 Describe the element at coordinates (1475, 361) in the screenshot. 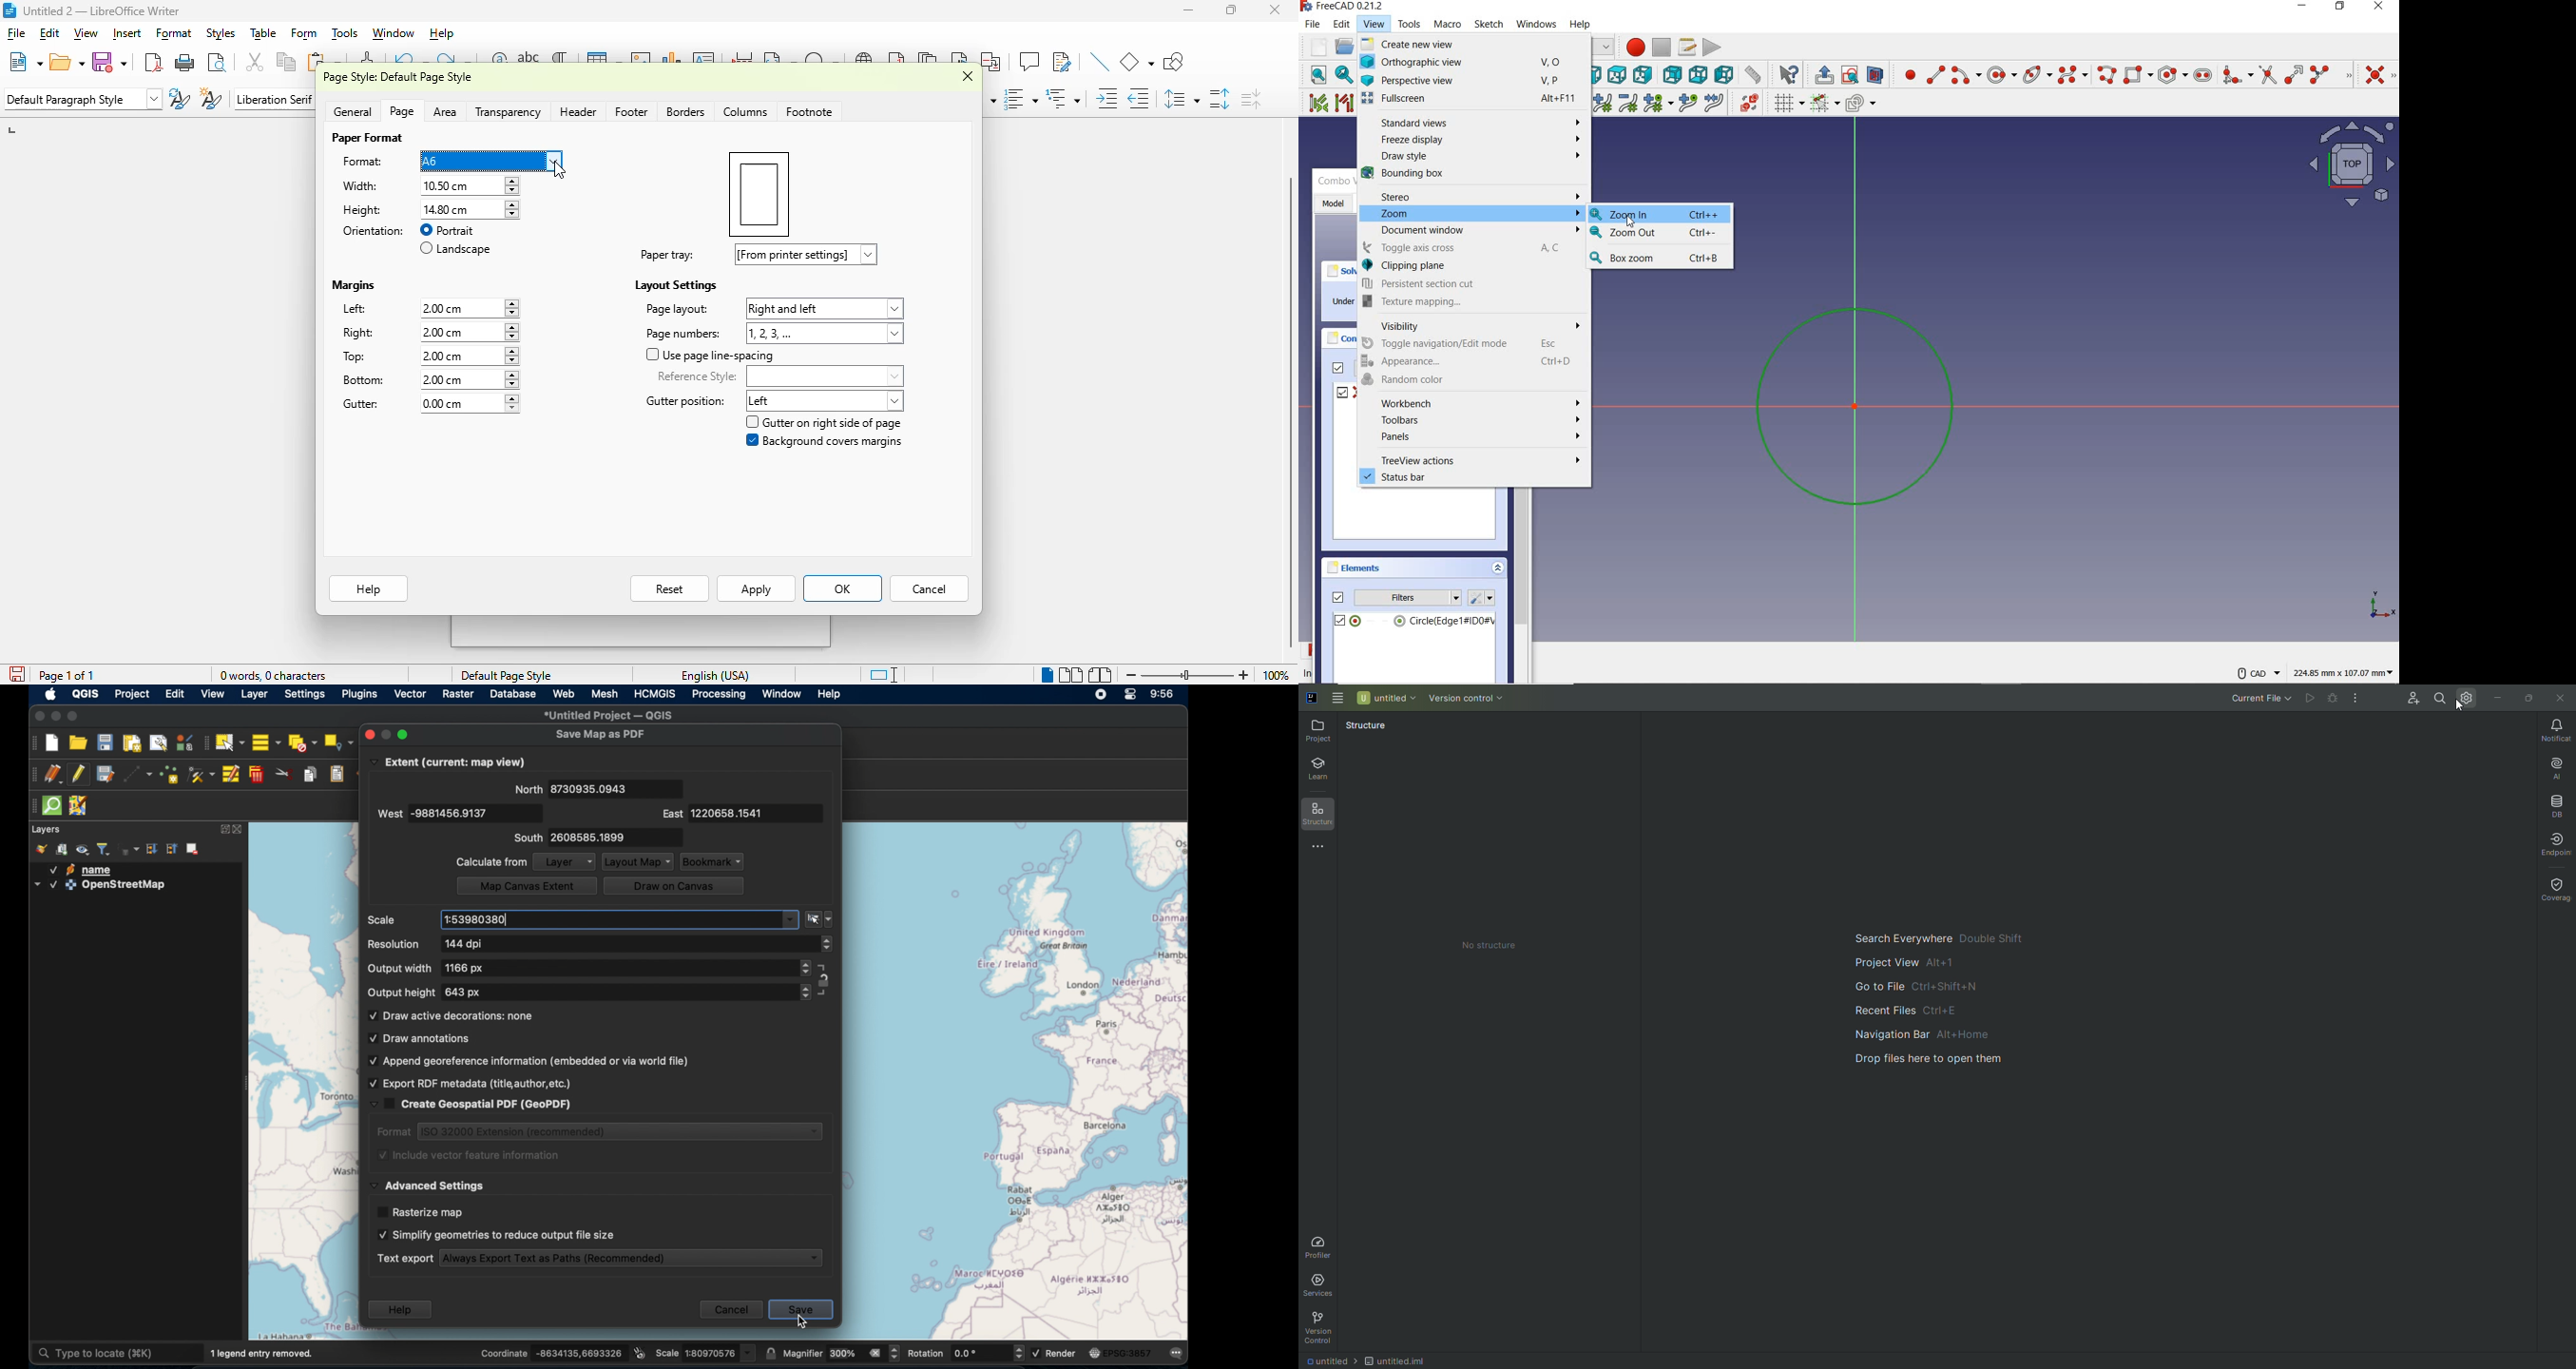

I see `Appearance` at that location.